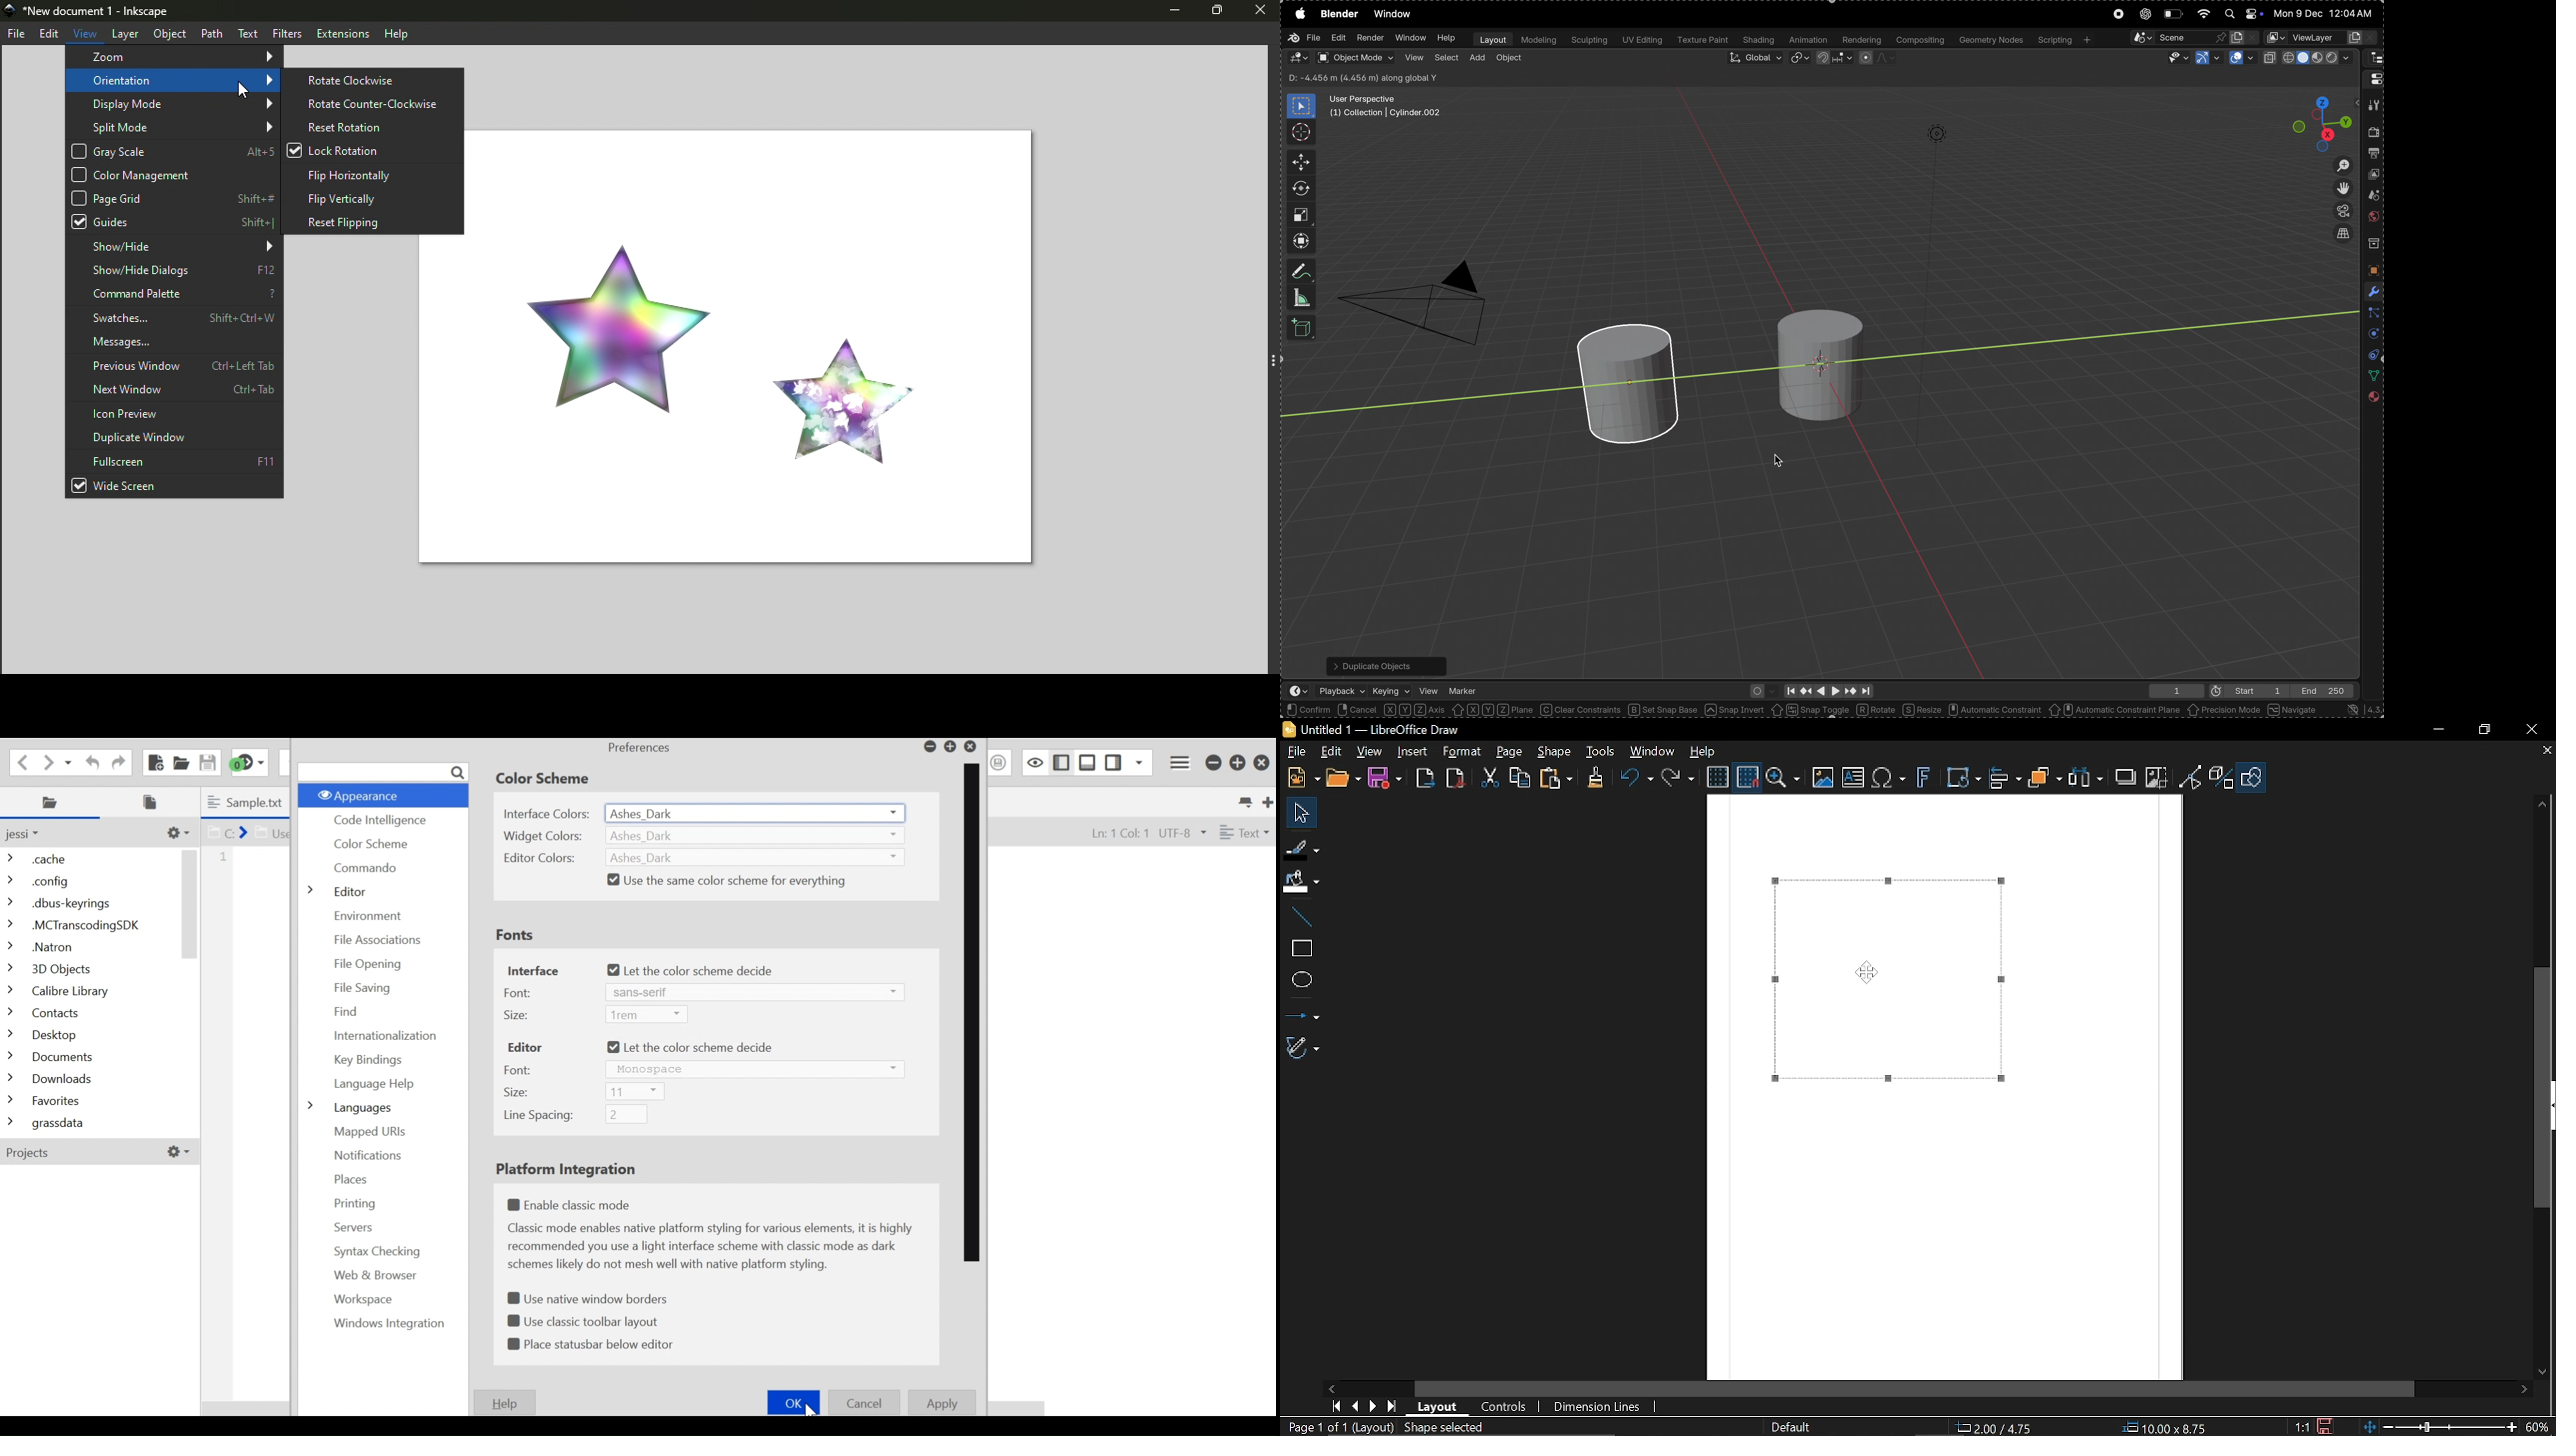 The width and height of the screenshot is (2576, 1456). Describe the element at coordinates (1300, 214) in the screenshot. I see `scale` at that location.